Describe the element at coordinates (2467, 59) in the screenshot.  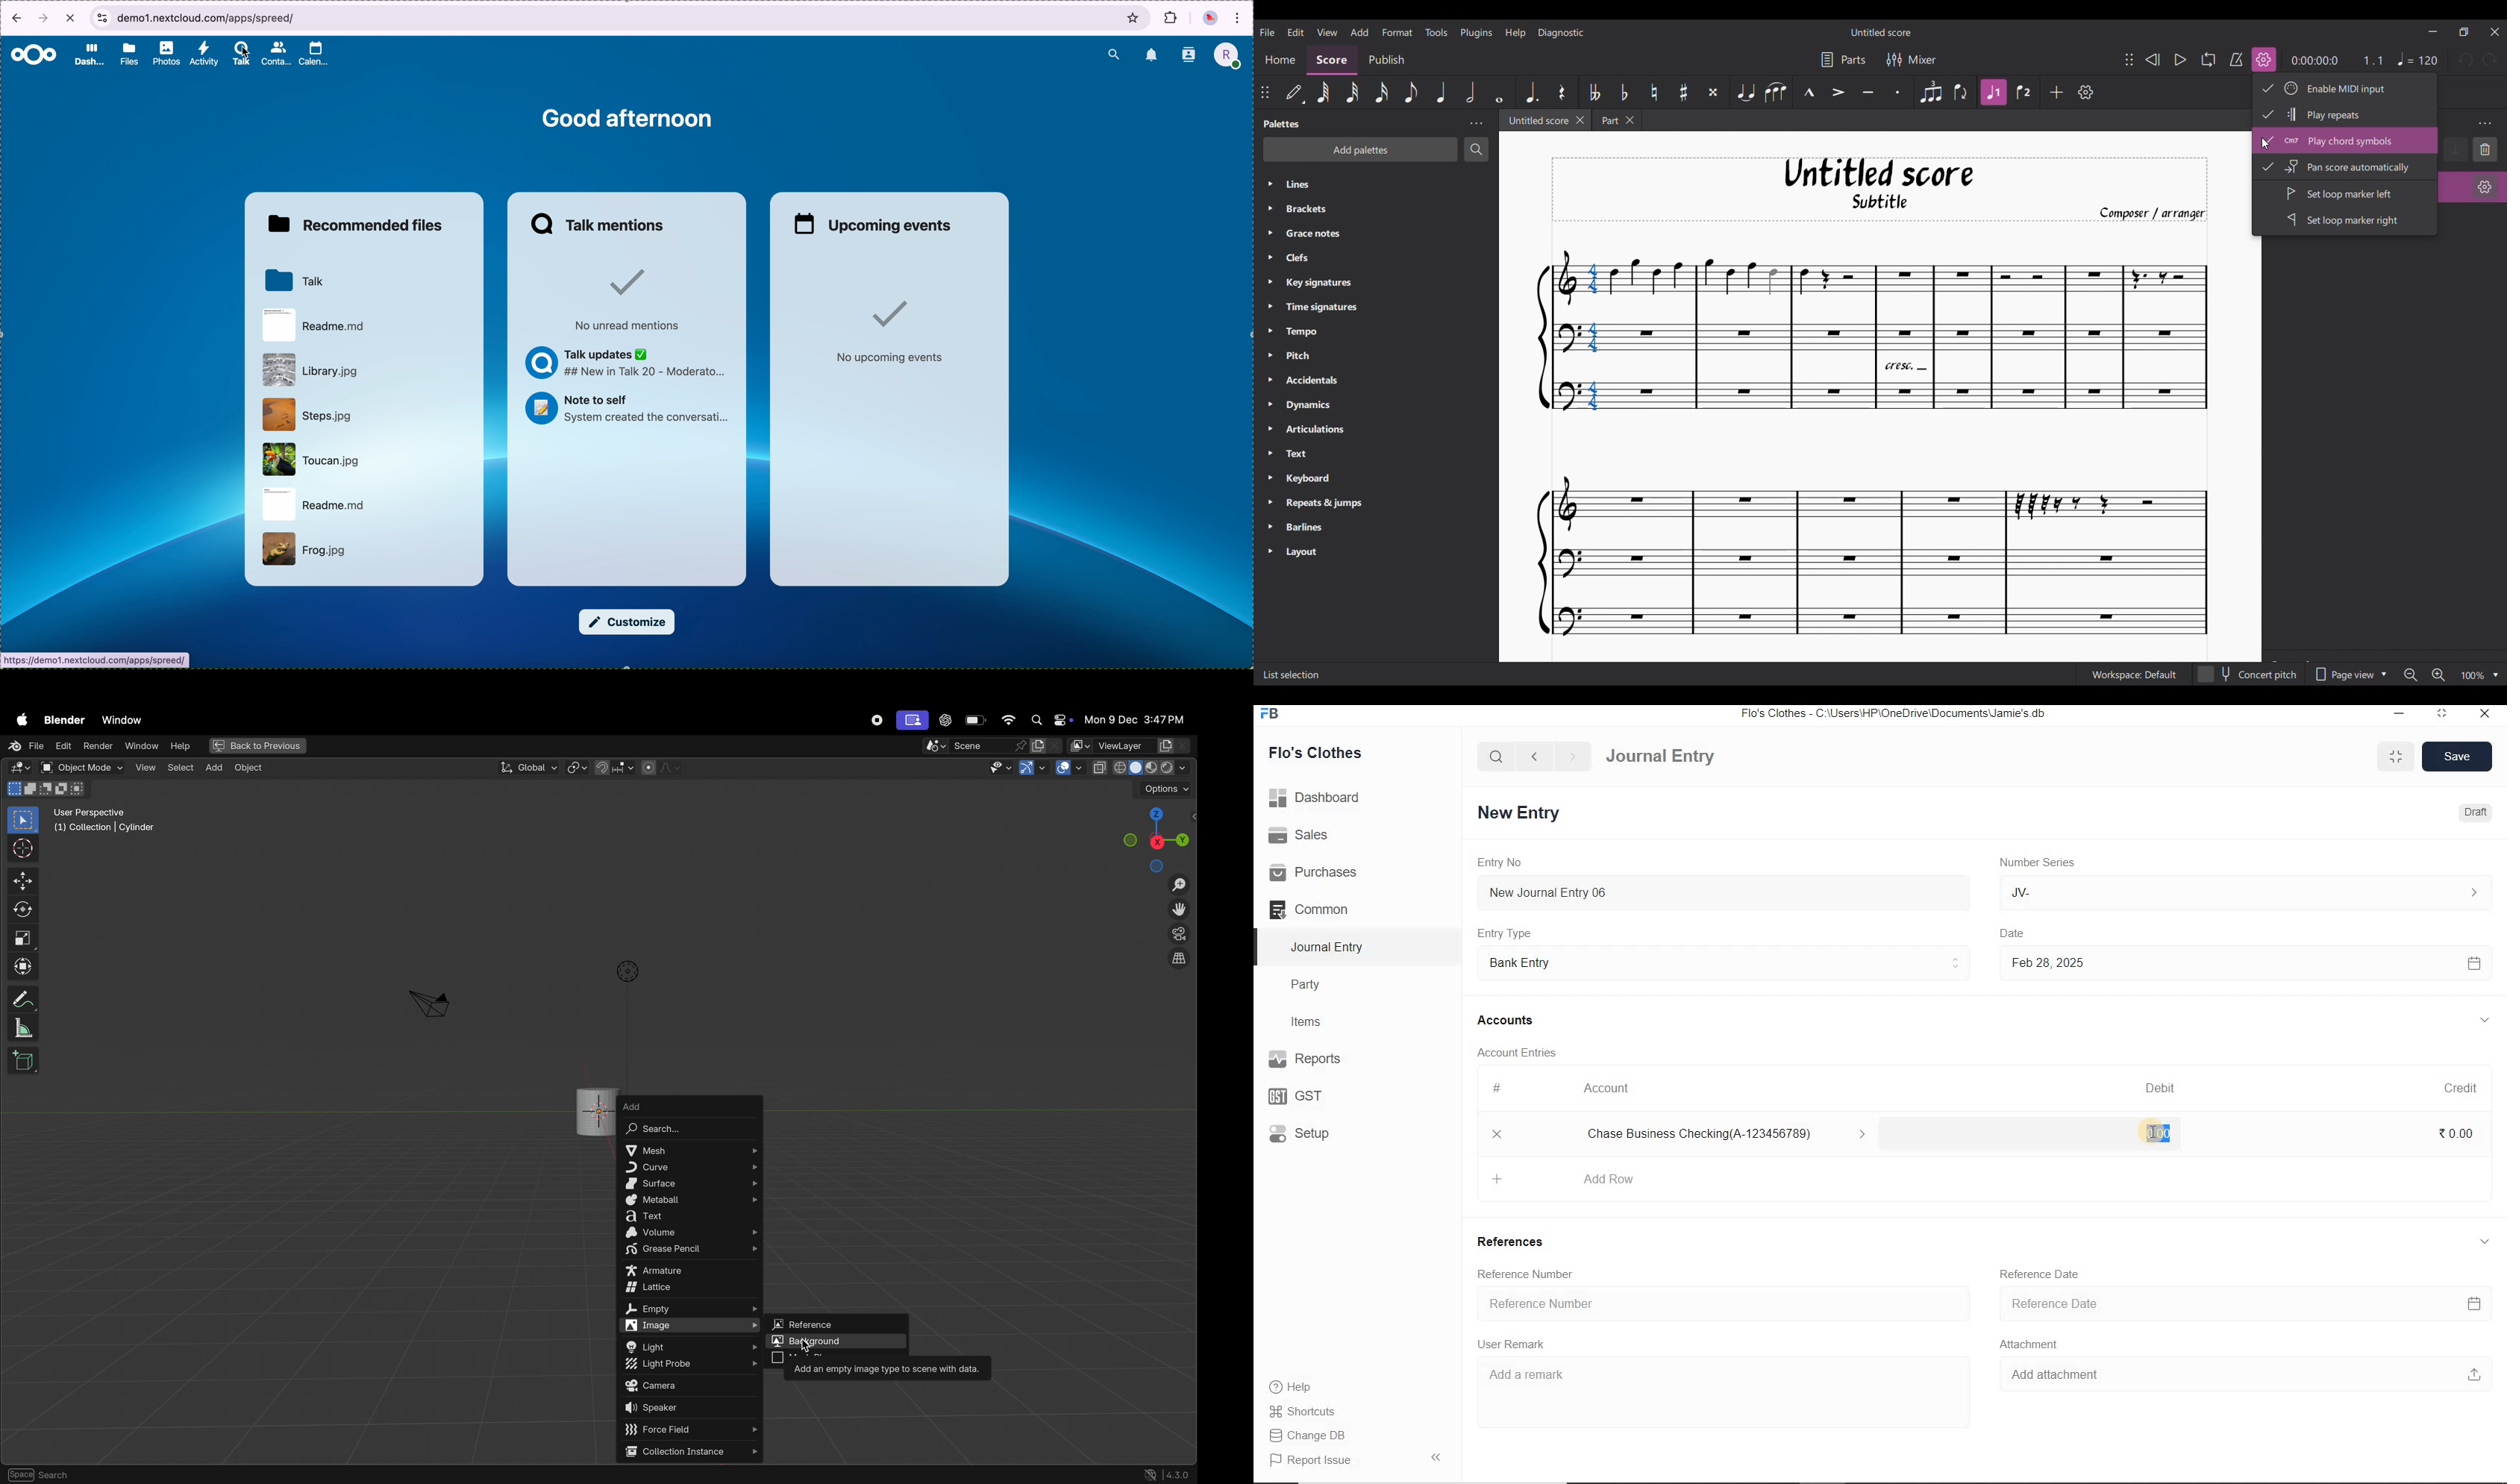
I see `Undo` at that location.